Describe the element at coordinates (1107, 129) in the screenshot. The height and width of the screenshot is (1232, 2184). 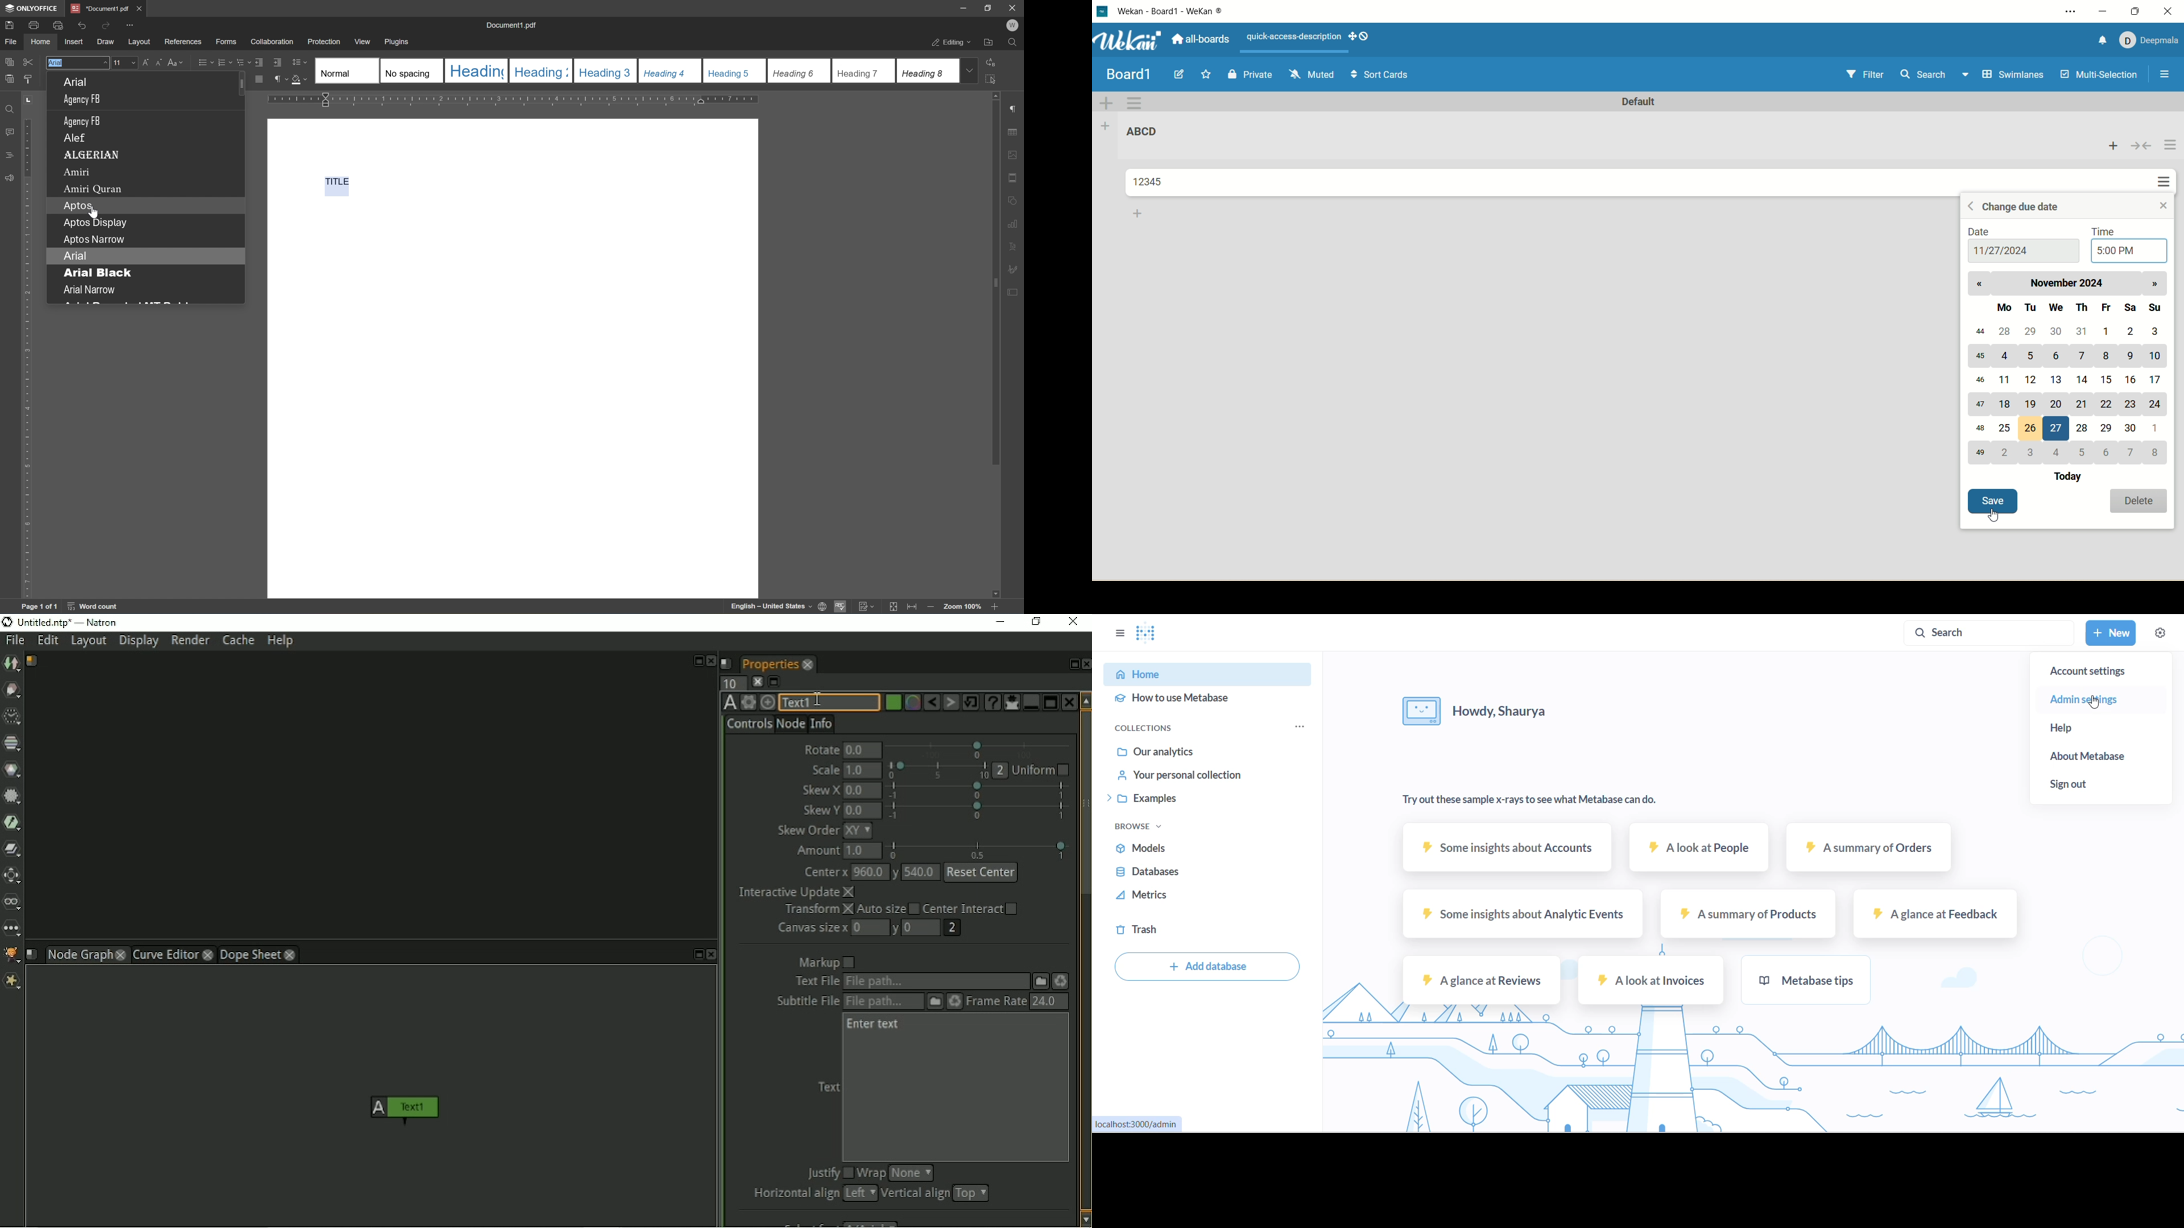
I see `add list` at that location.